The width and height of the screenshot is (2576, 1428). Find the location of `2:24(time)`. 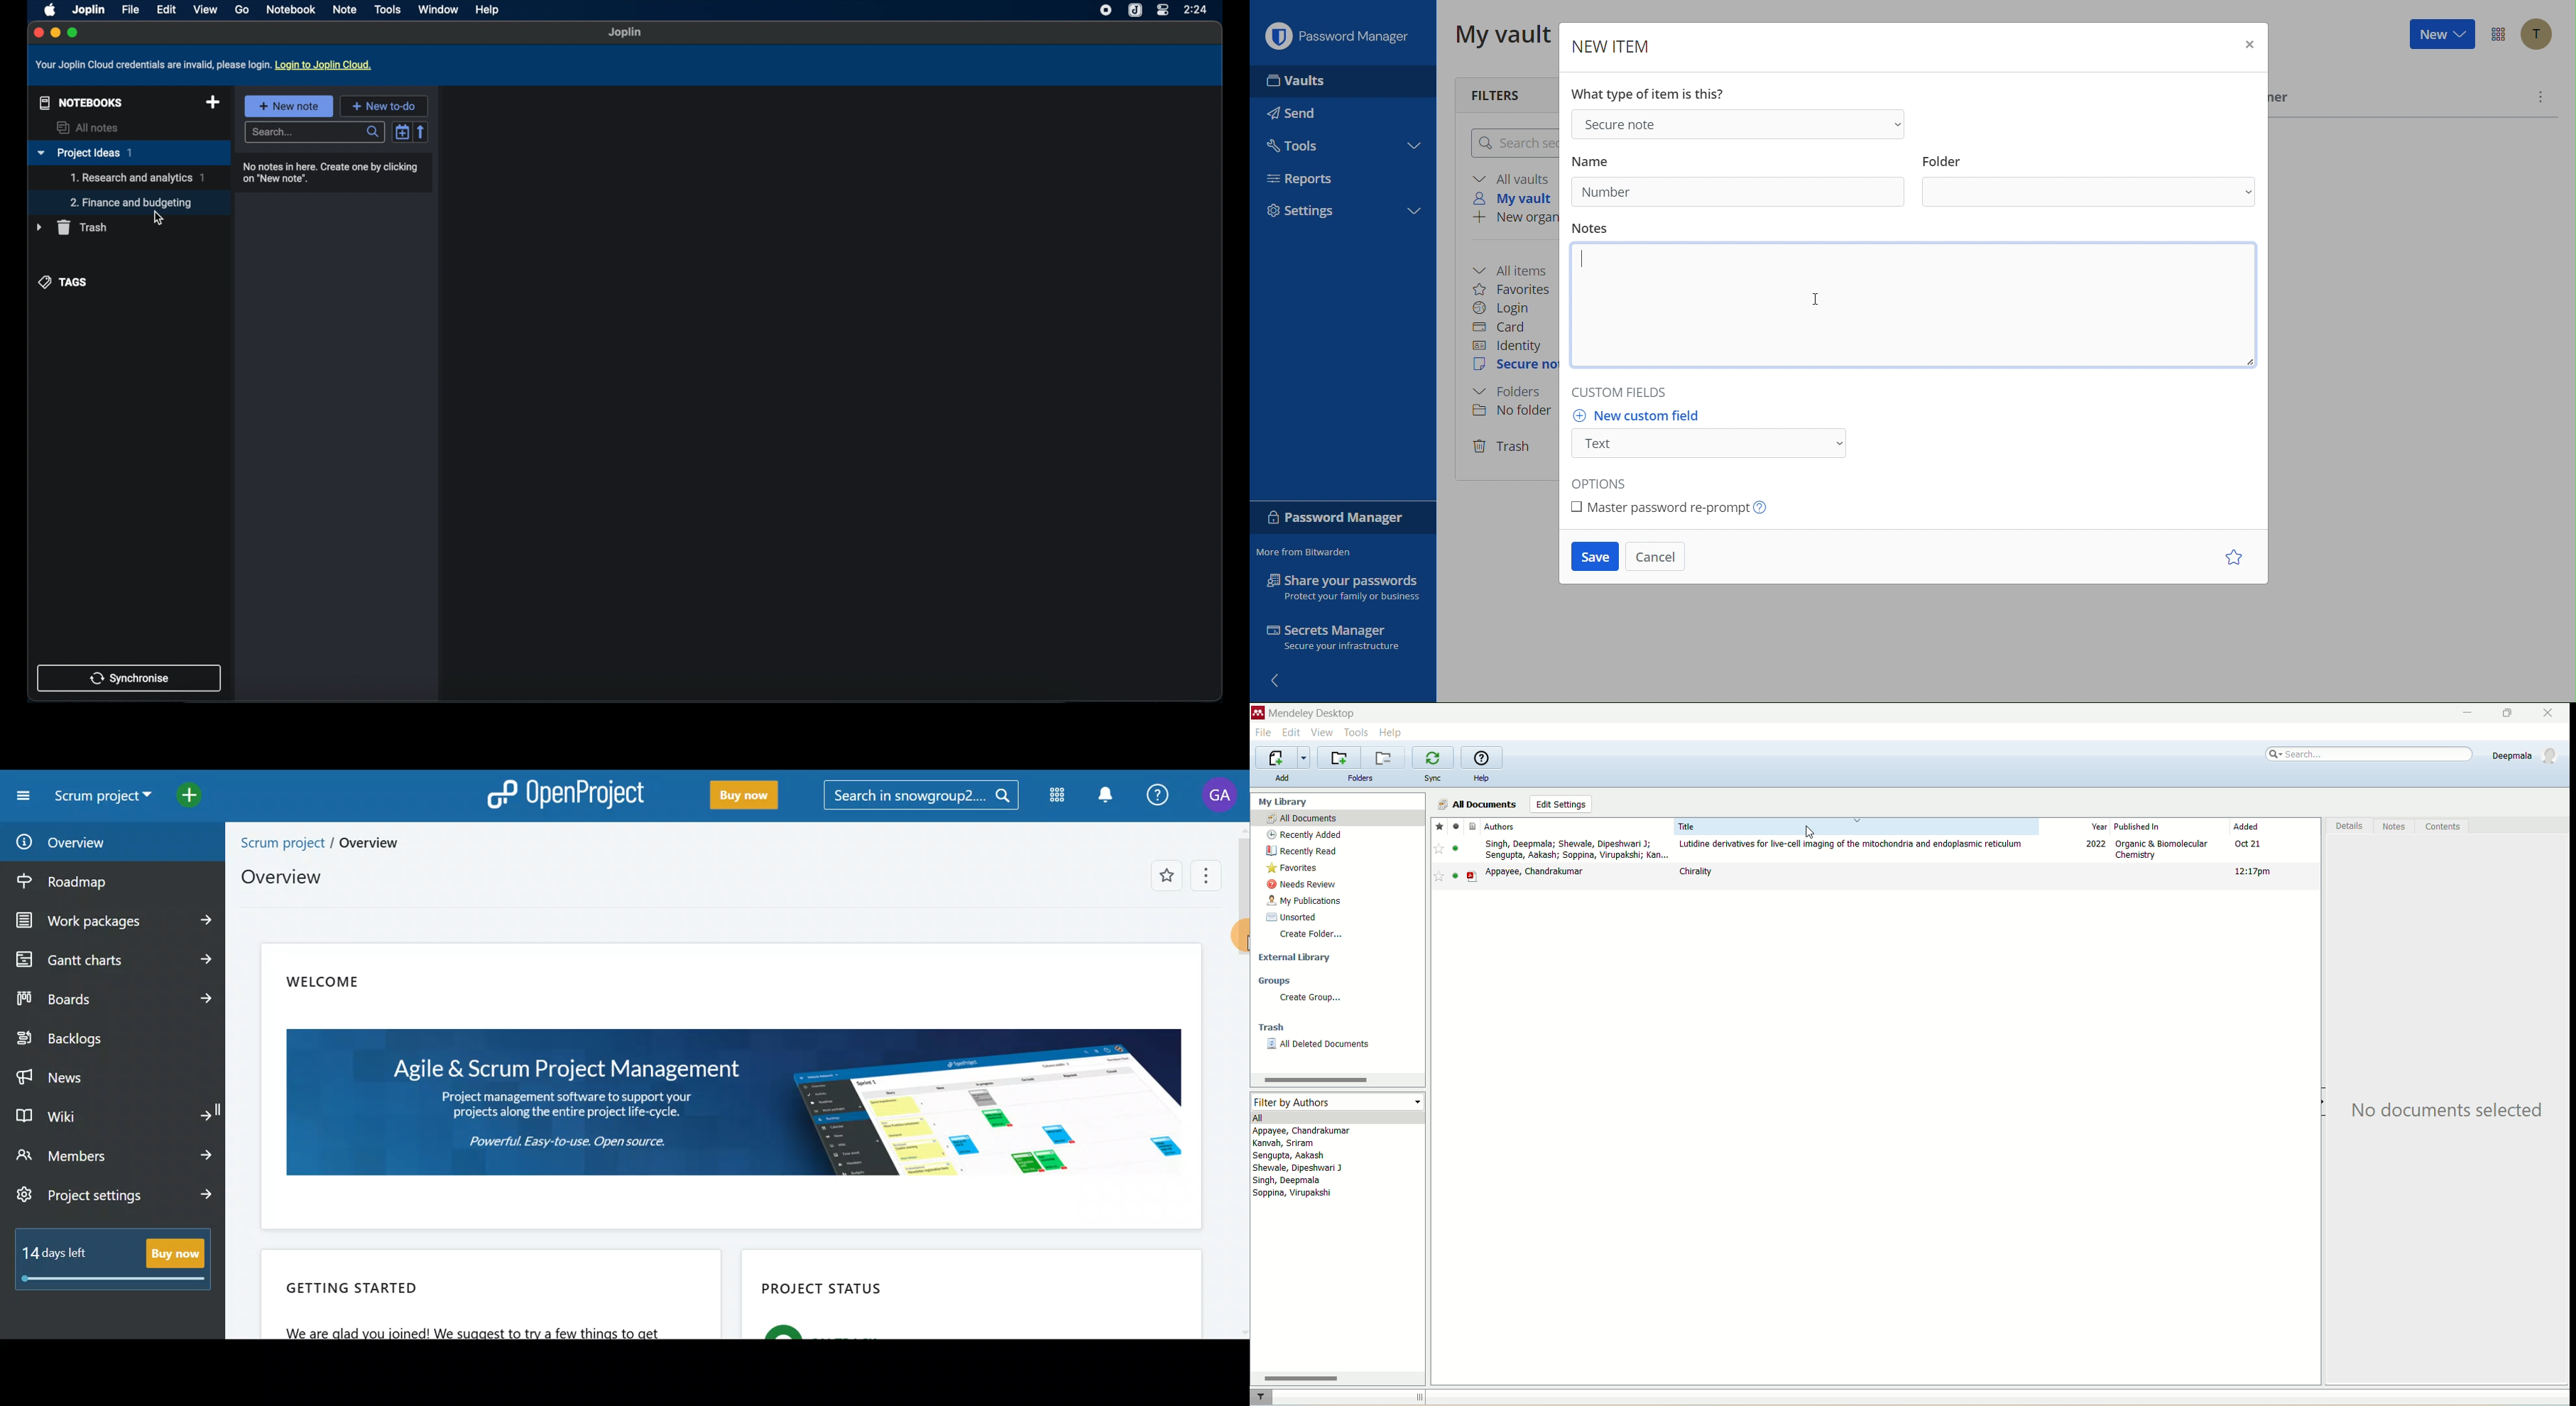

2:24(time) is located at coordinates (1197, 9).